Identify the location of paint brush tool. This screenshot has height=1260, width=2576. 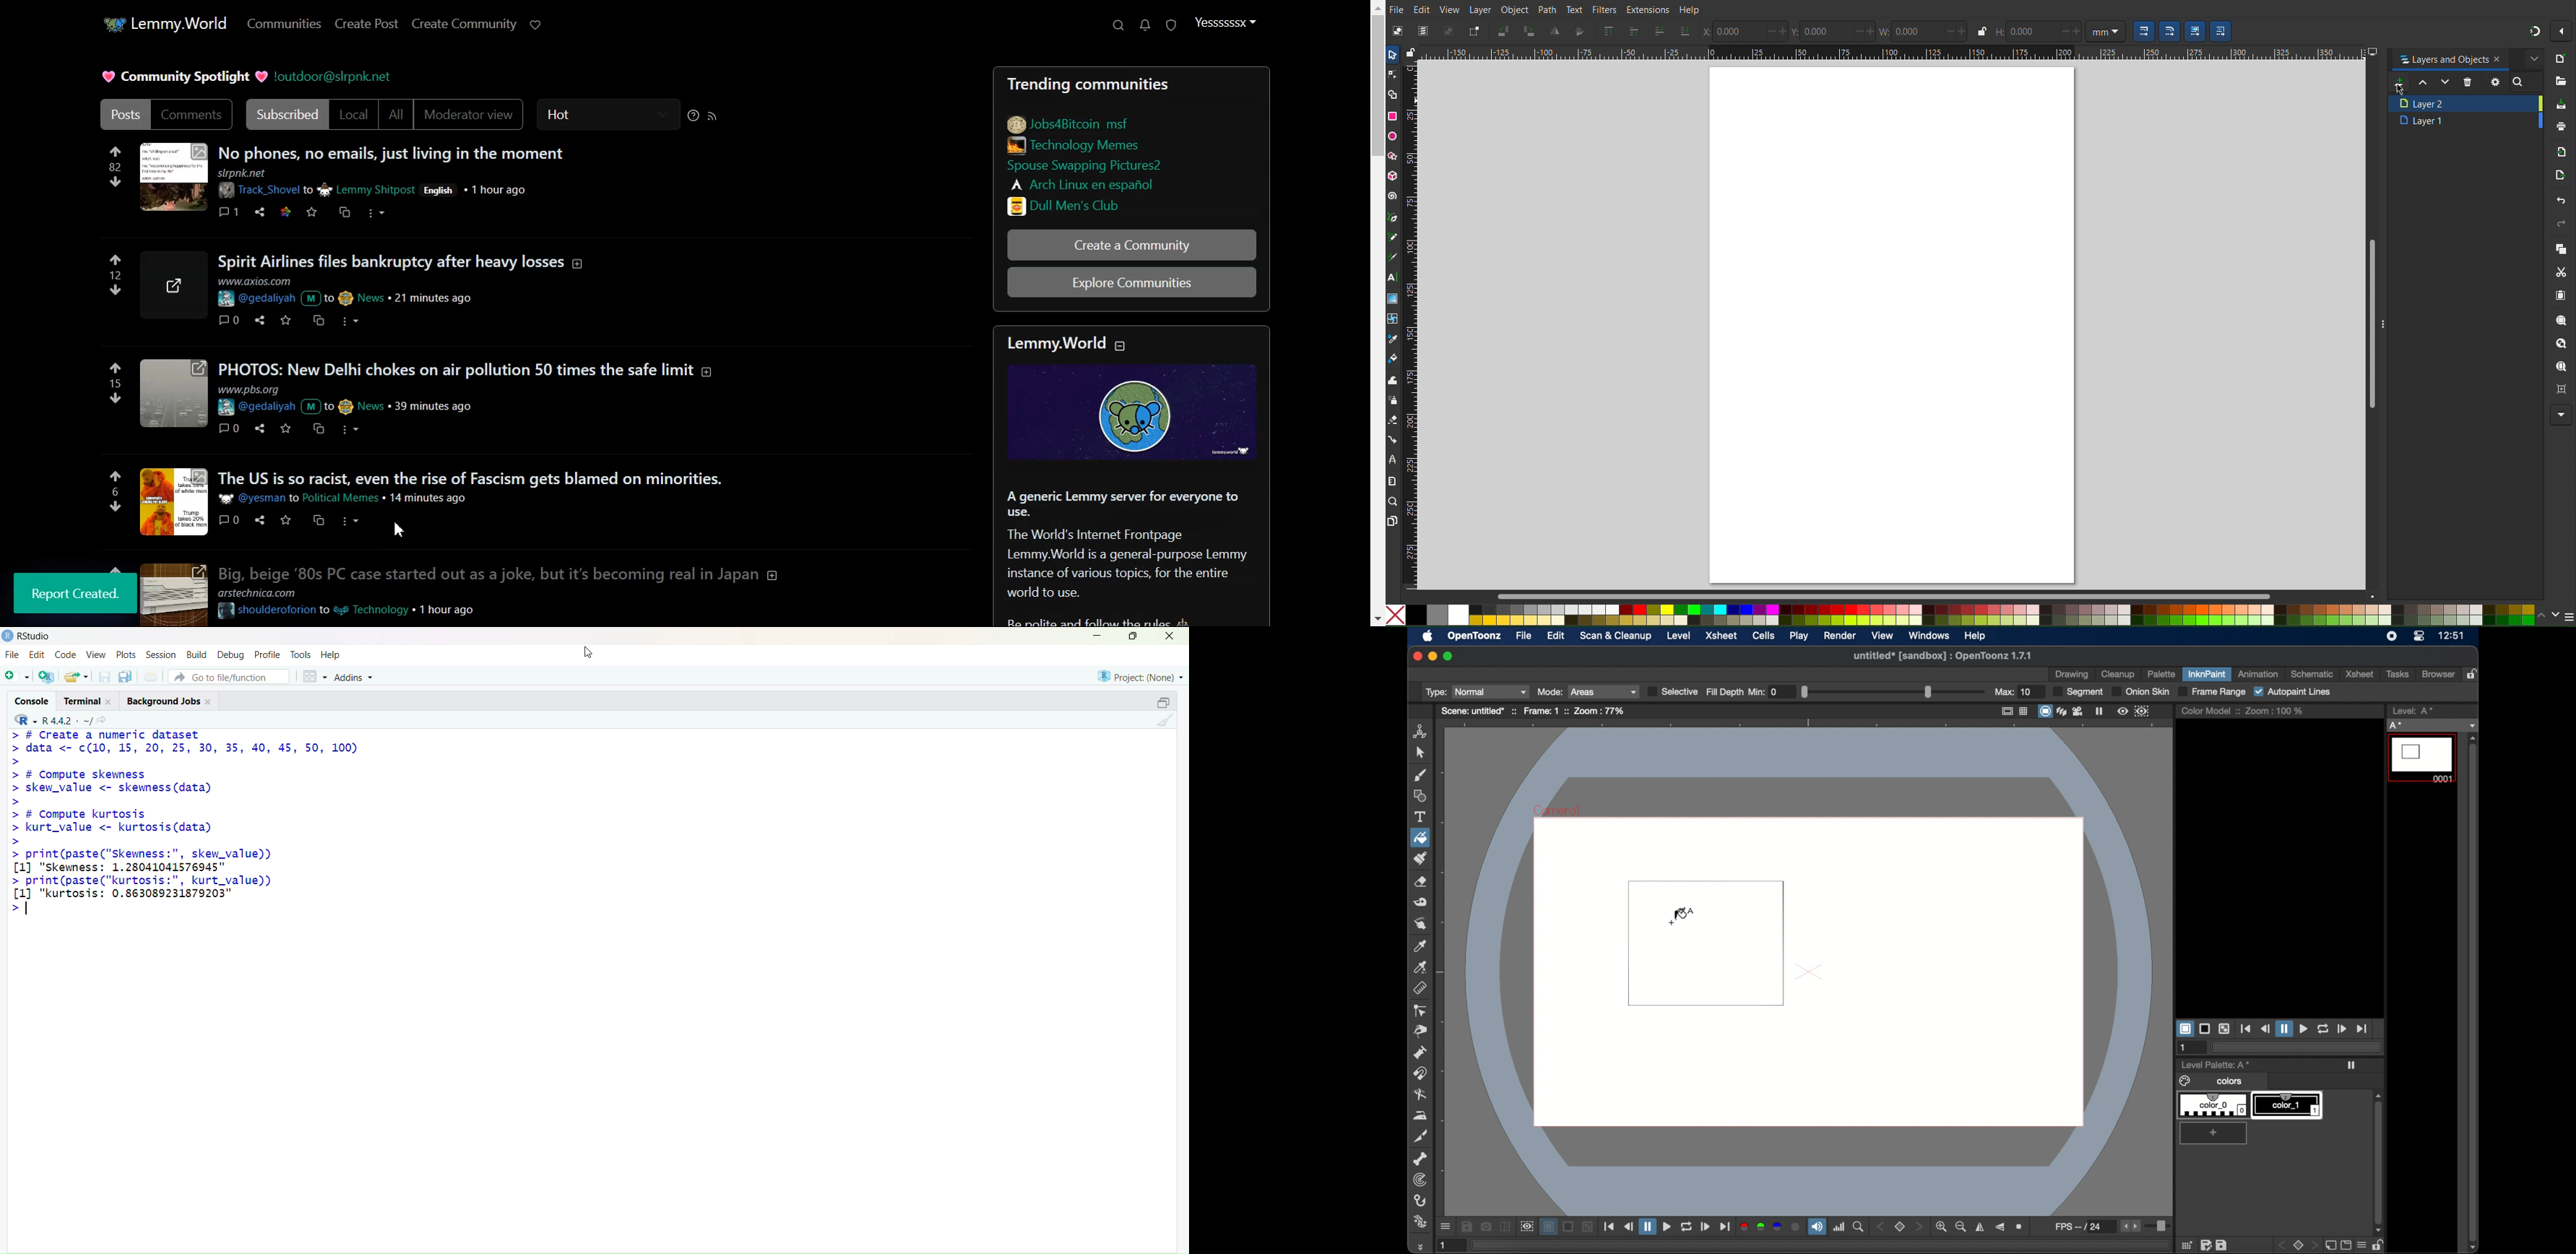
(1421, 858).